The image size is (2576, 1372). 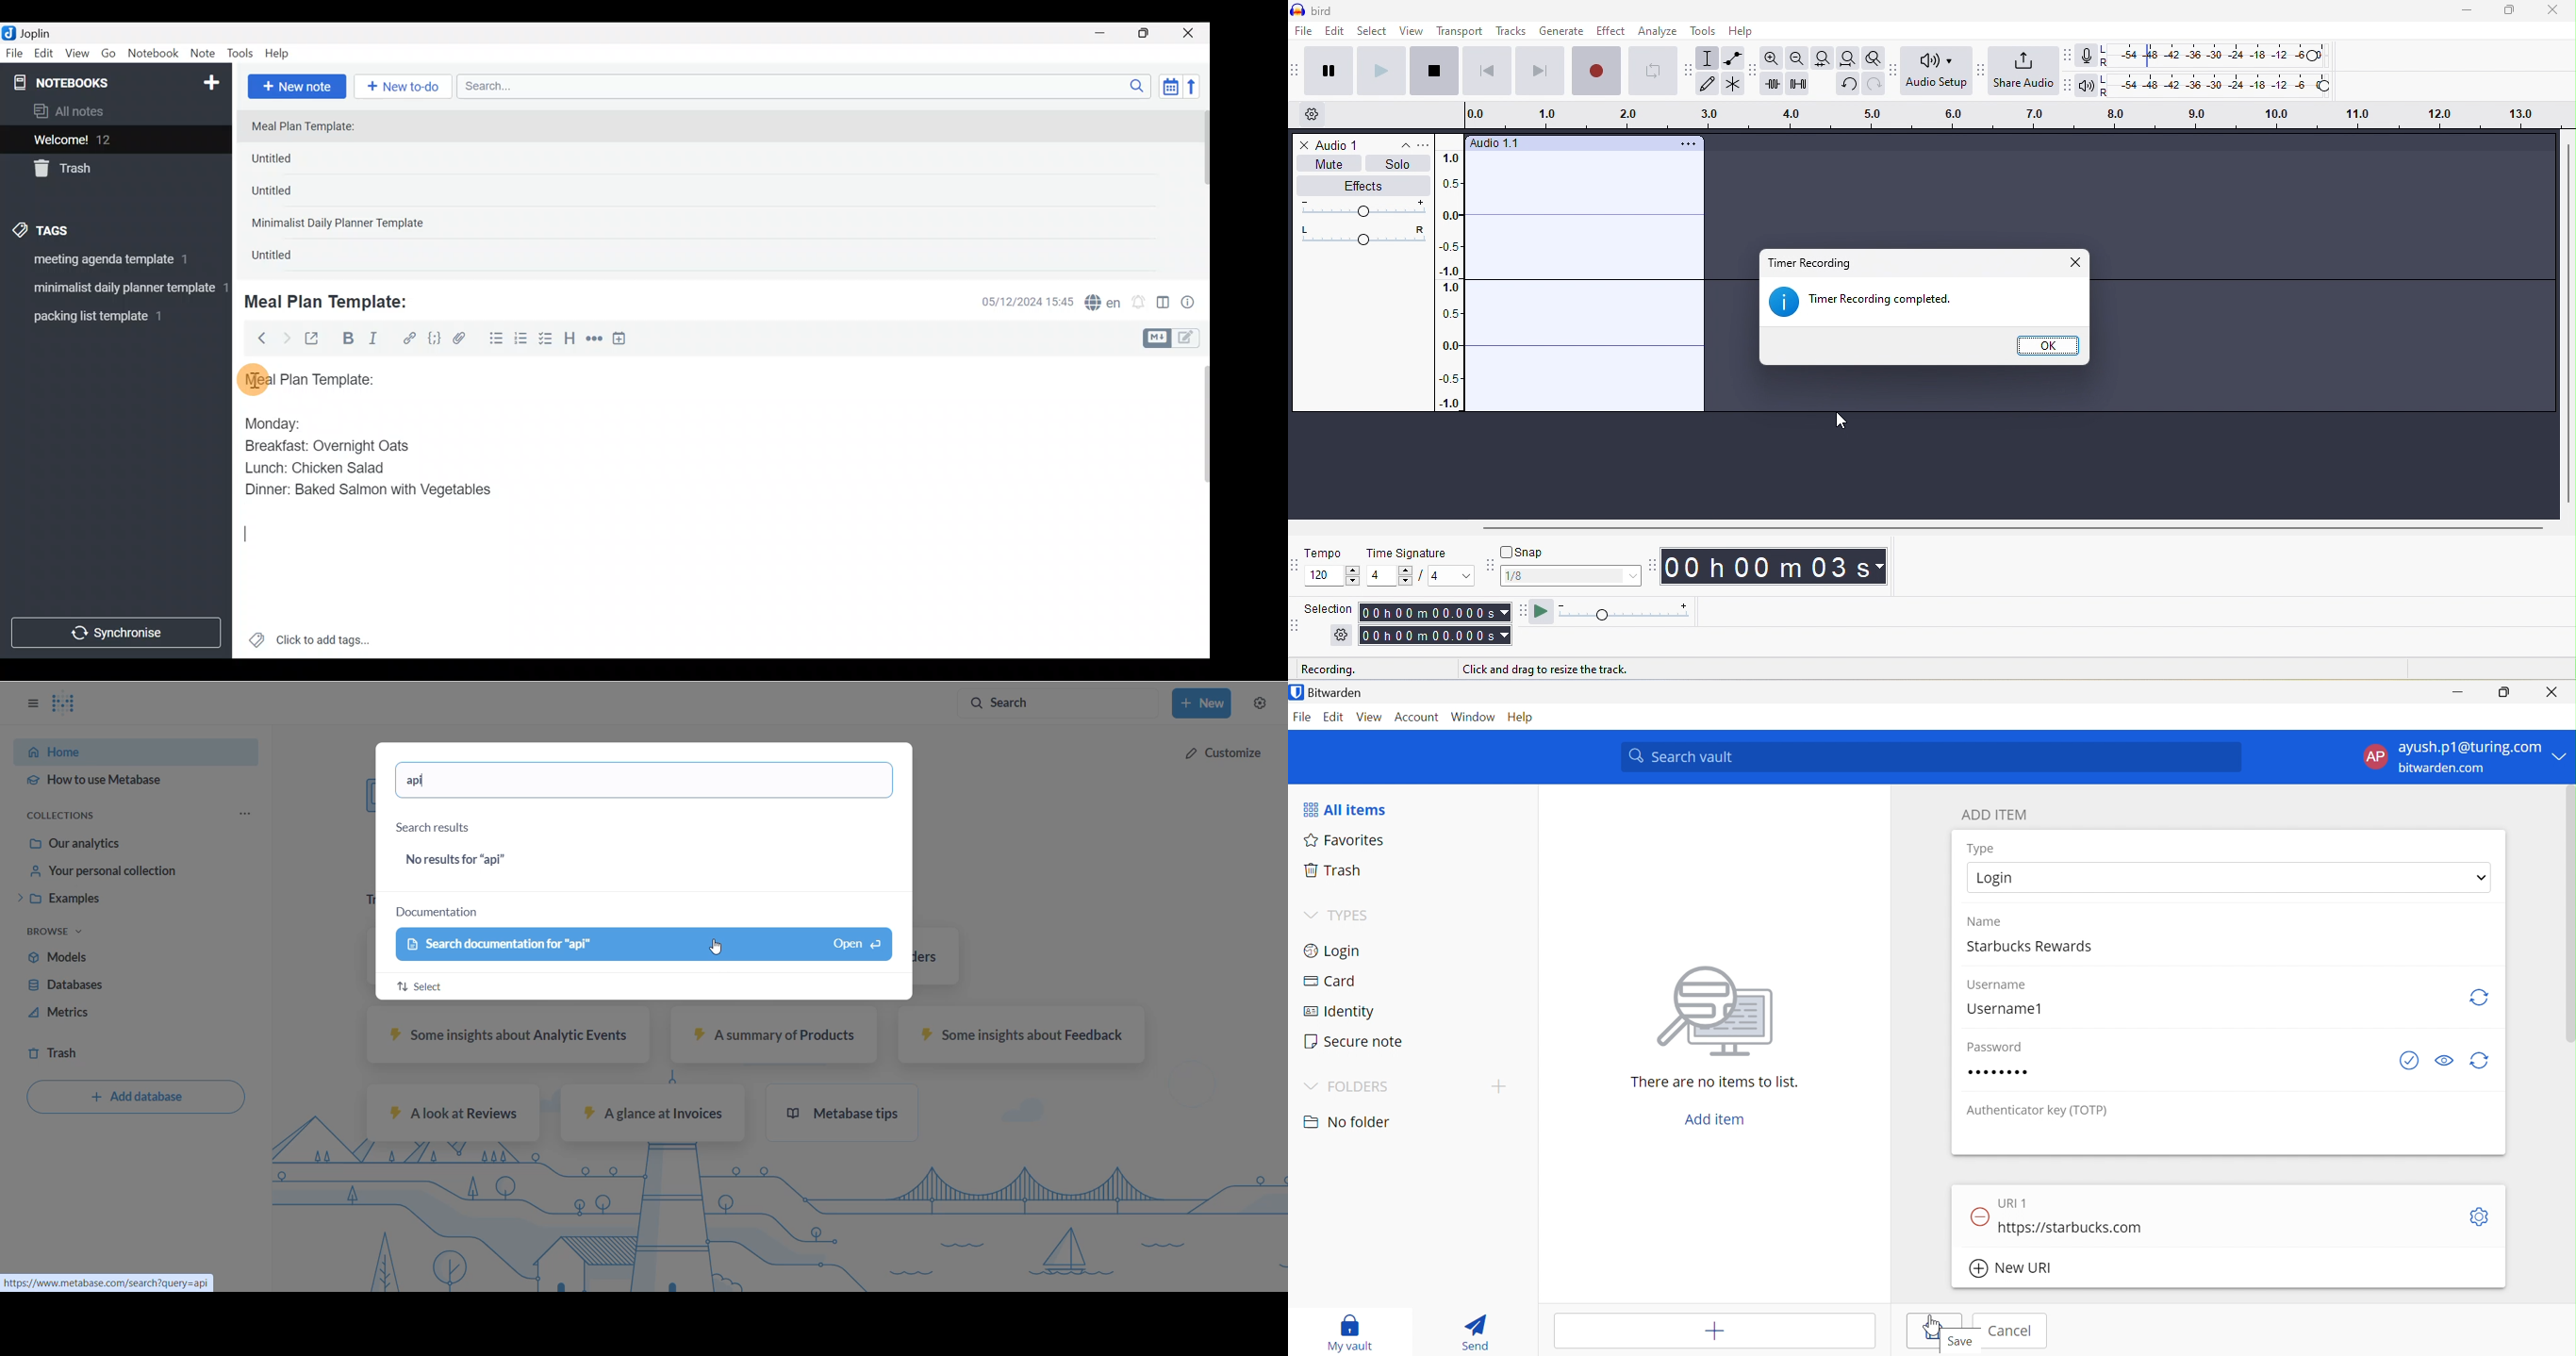 What do you see at coordinates (2003, 1073) in the screenshot?
I see `password` at bounding box center [2003, 1073].